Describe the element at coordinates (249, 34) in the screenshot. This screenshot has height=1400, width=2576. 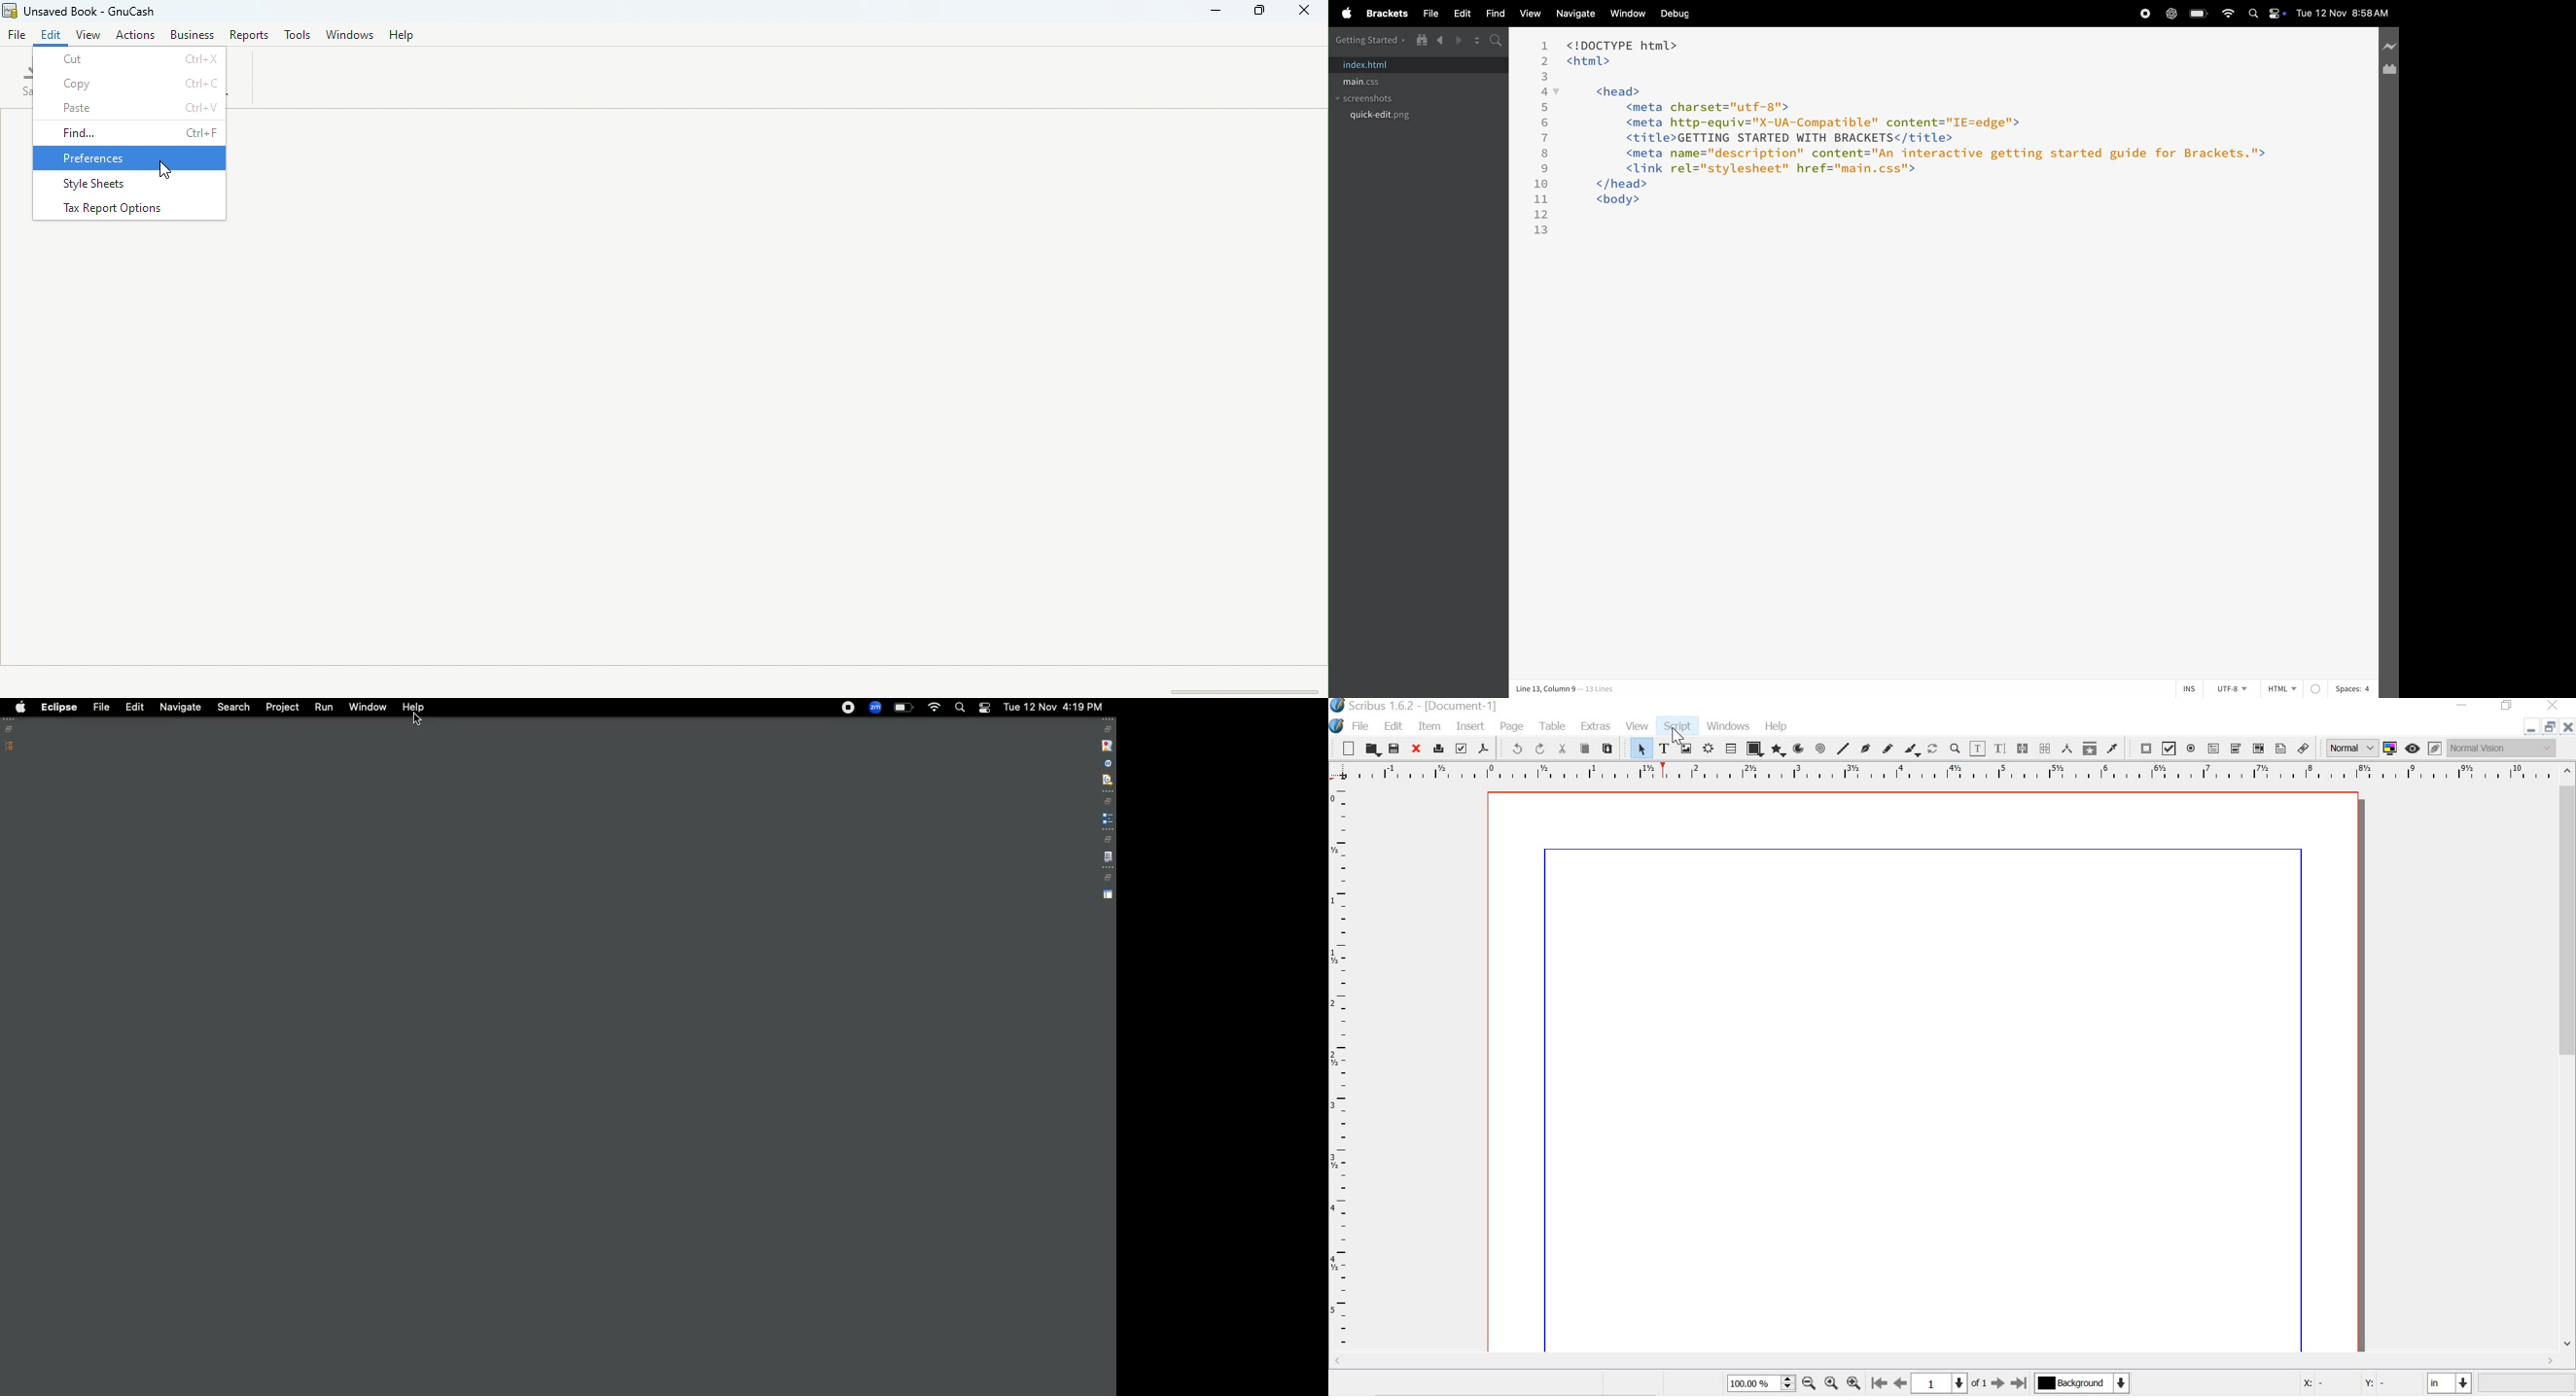
I see `Reports` at that location.